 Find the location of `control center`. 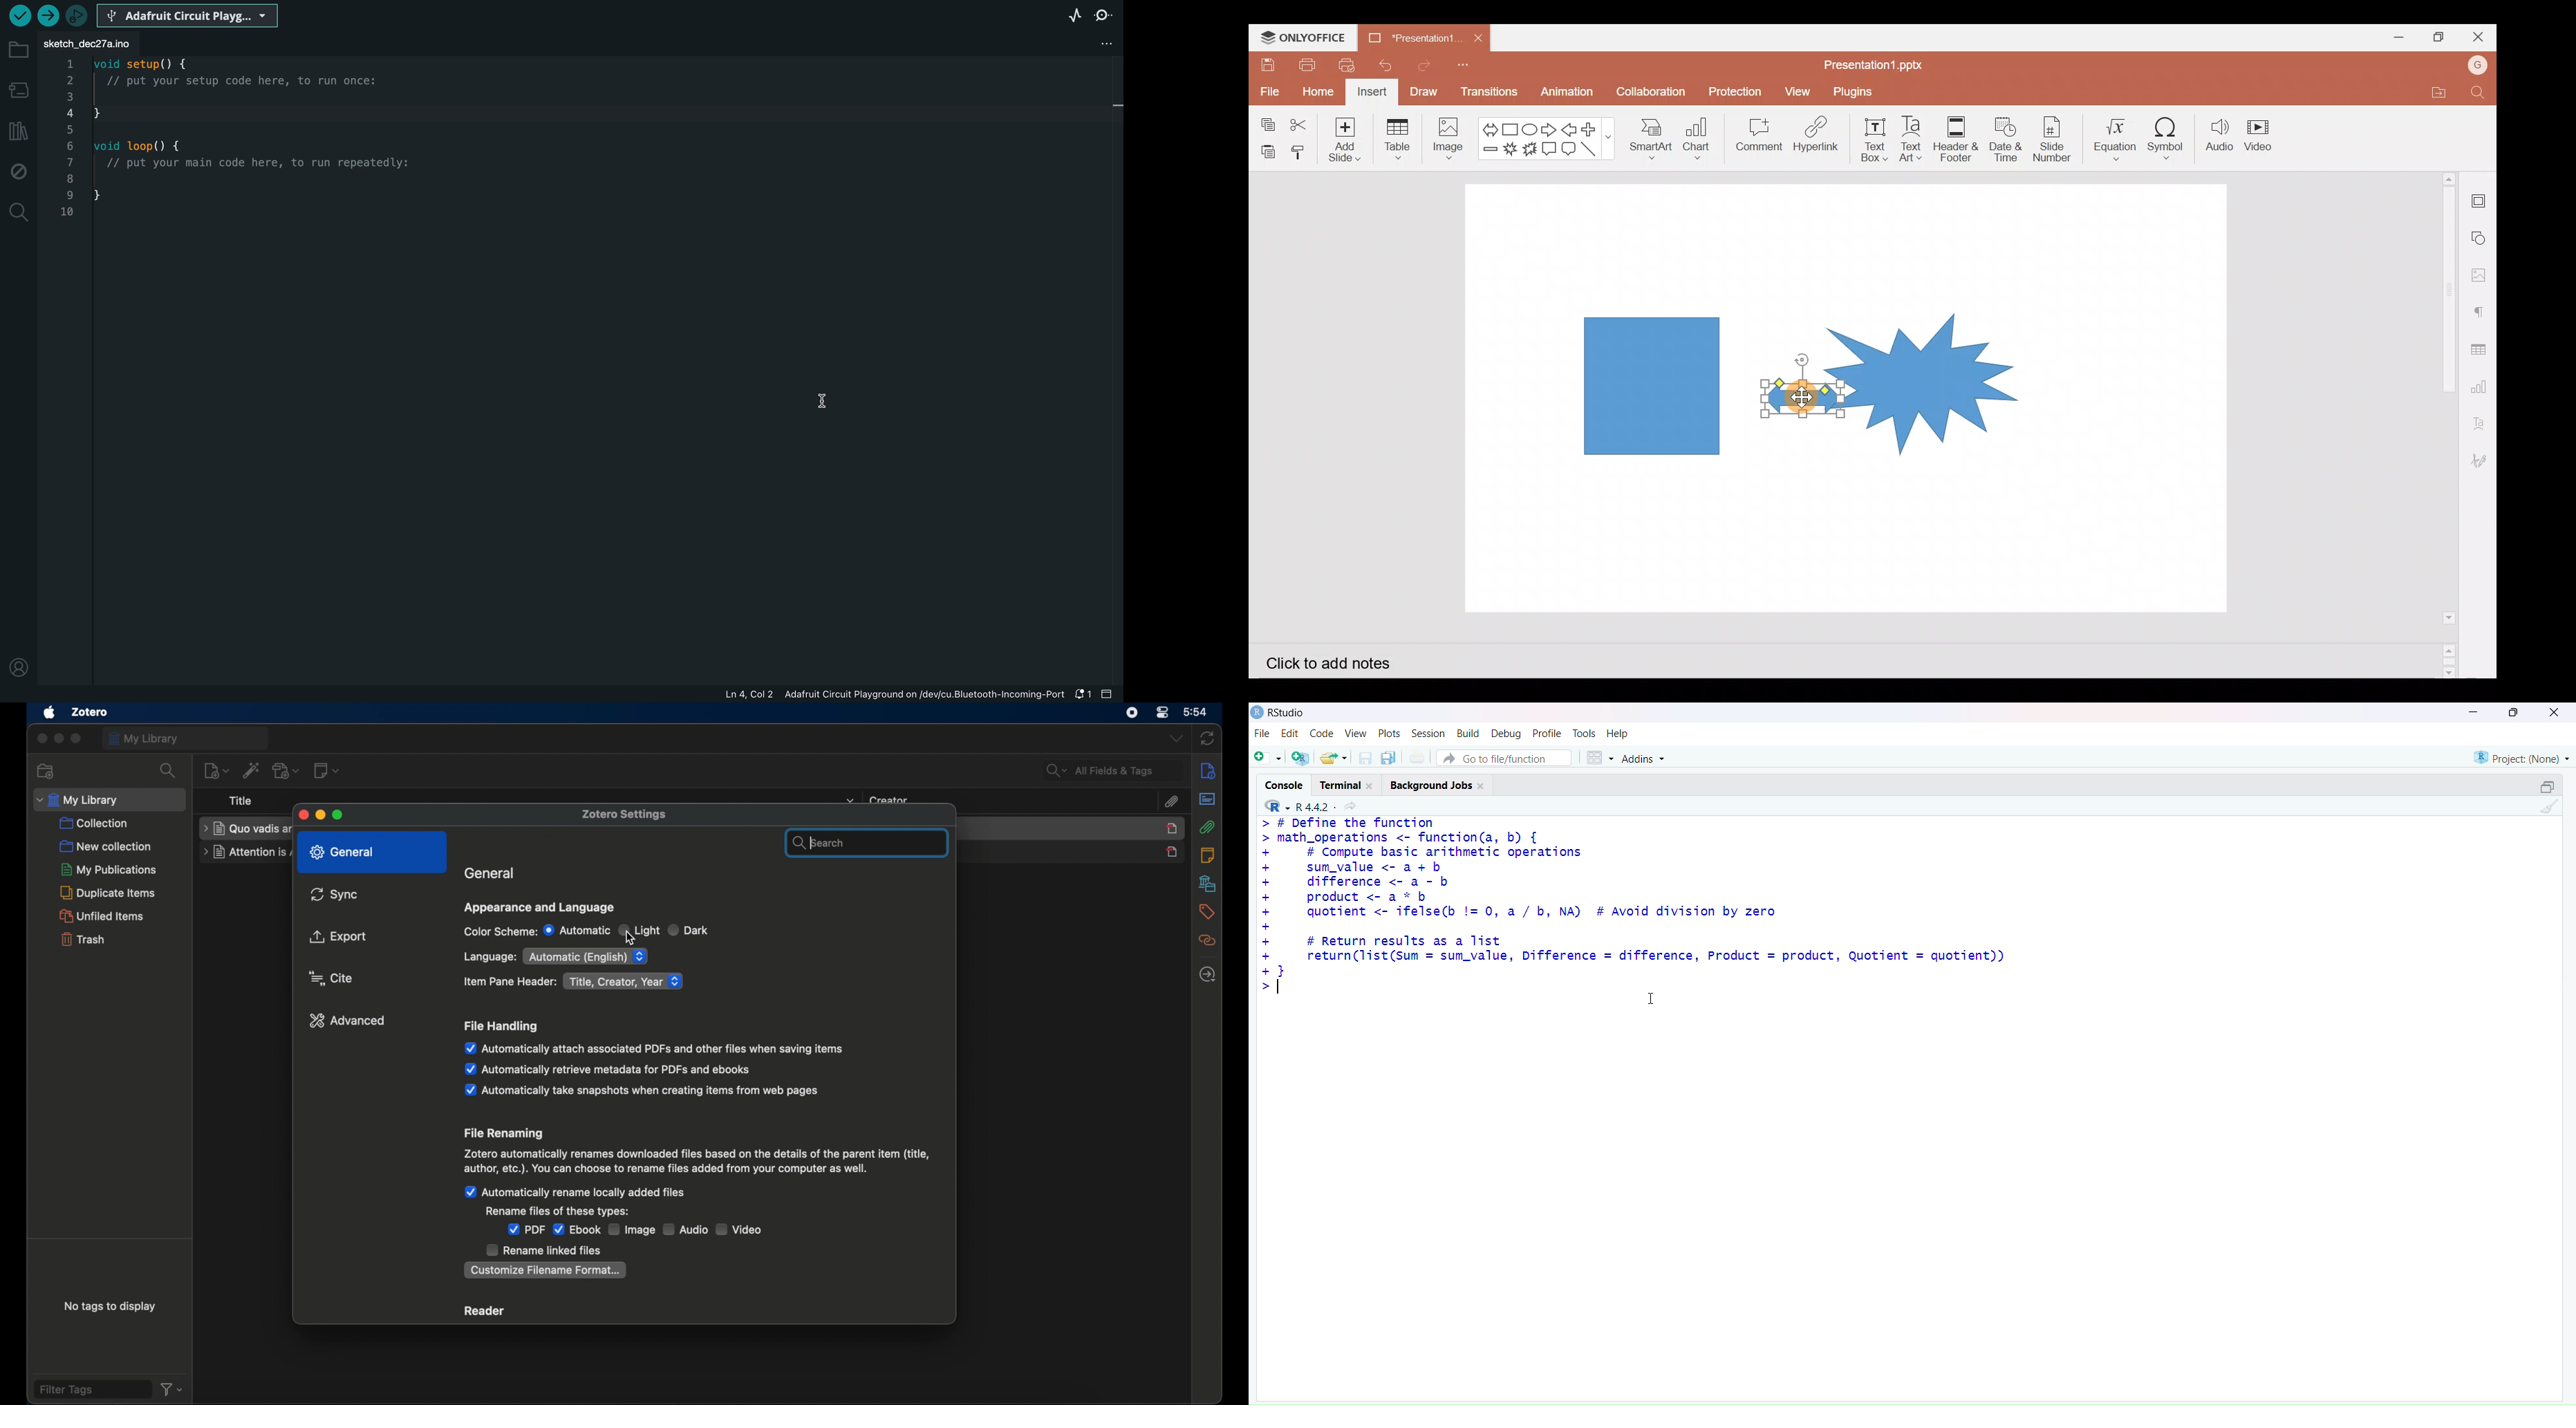

control center is located at coordinates (1163, 713).